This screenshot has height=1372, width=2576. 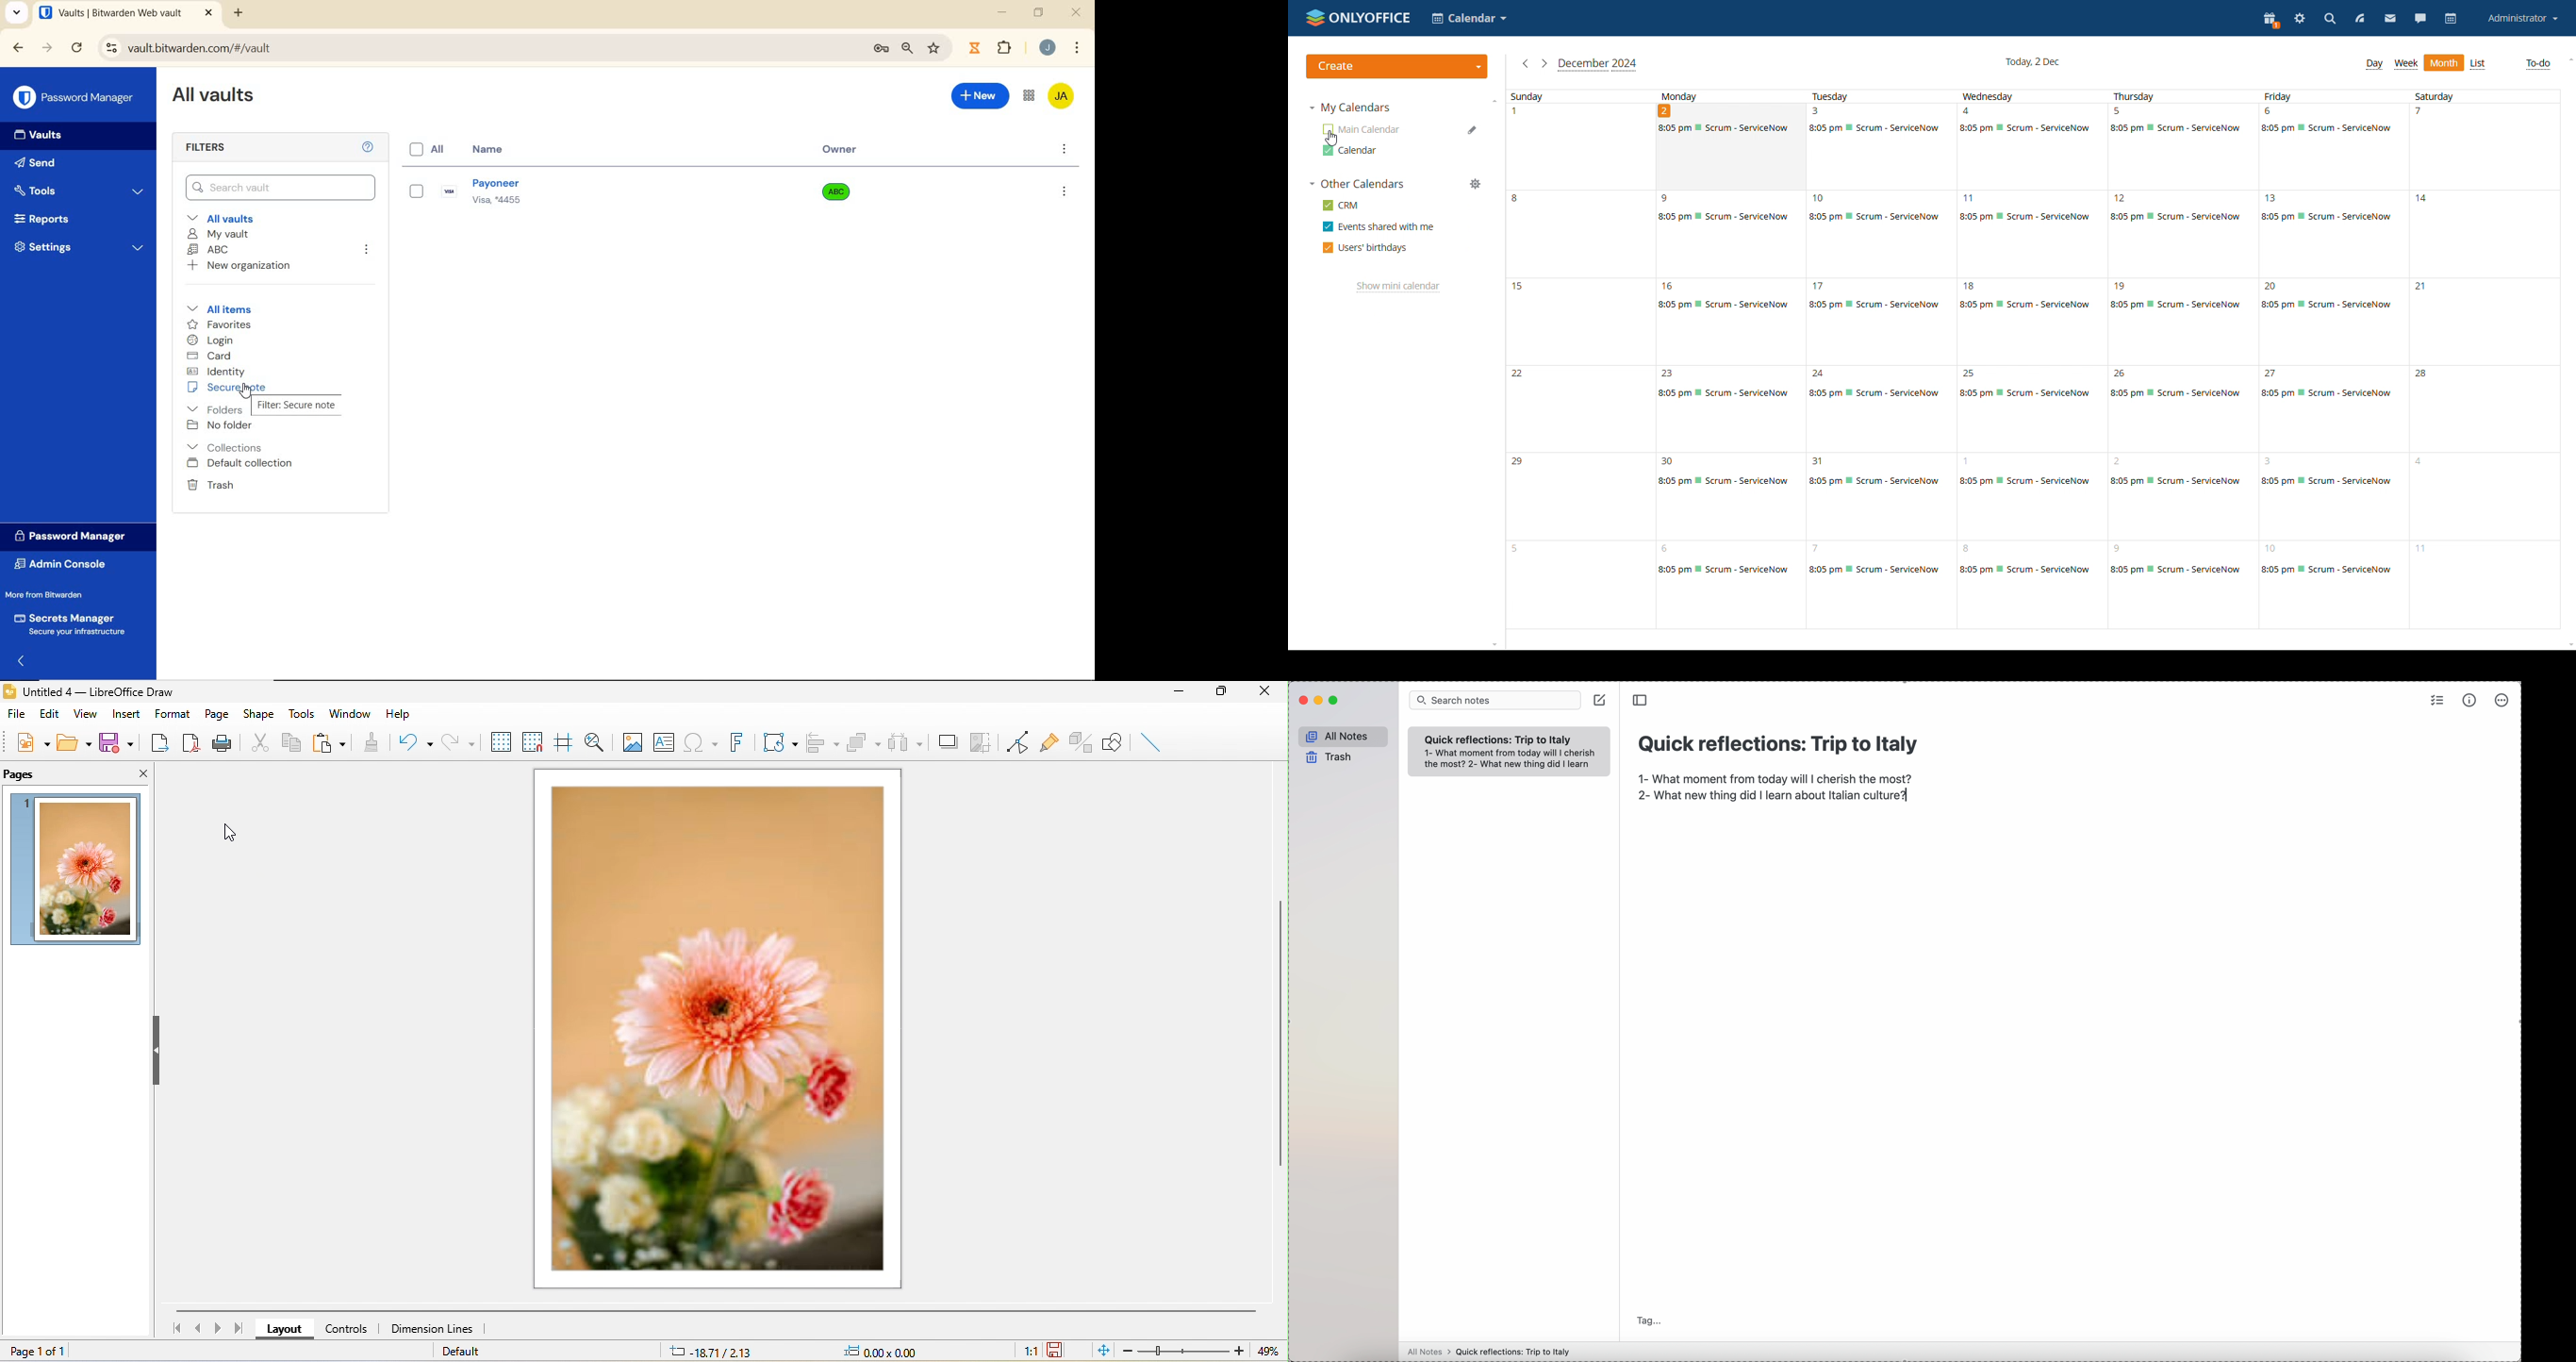 I want to click on insert, so click(x=127, y=714).